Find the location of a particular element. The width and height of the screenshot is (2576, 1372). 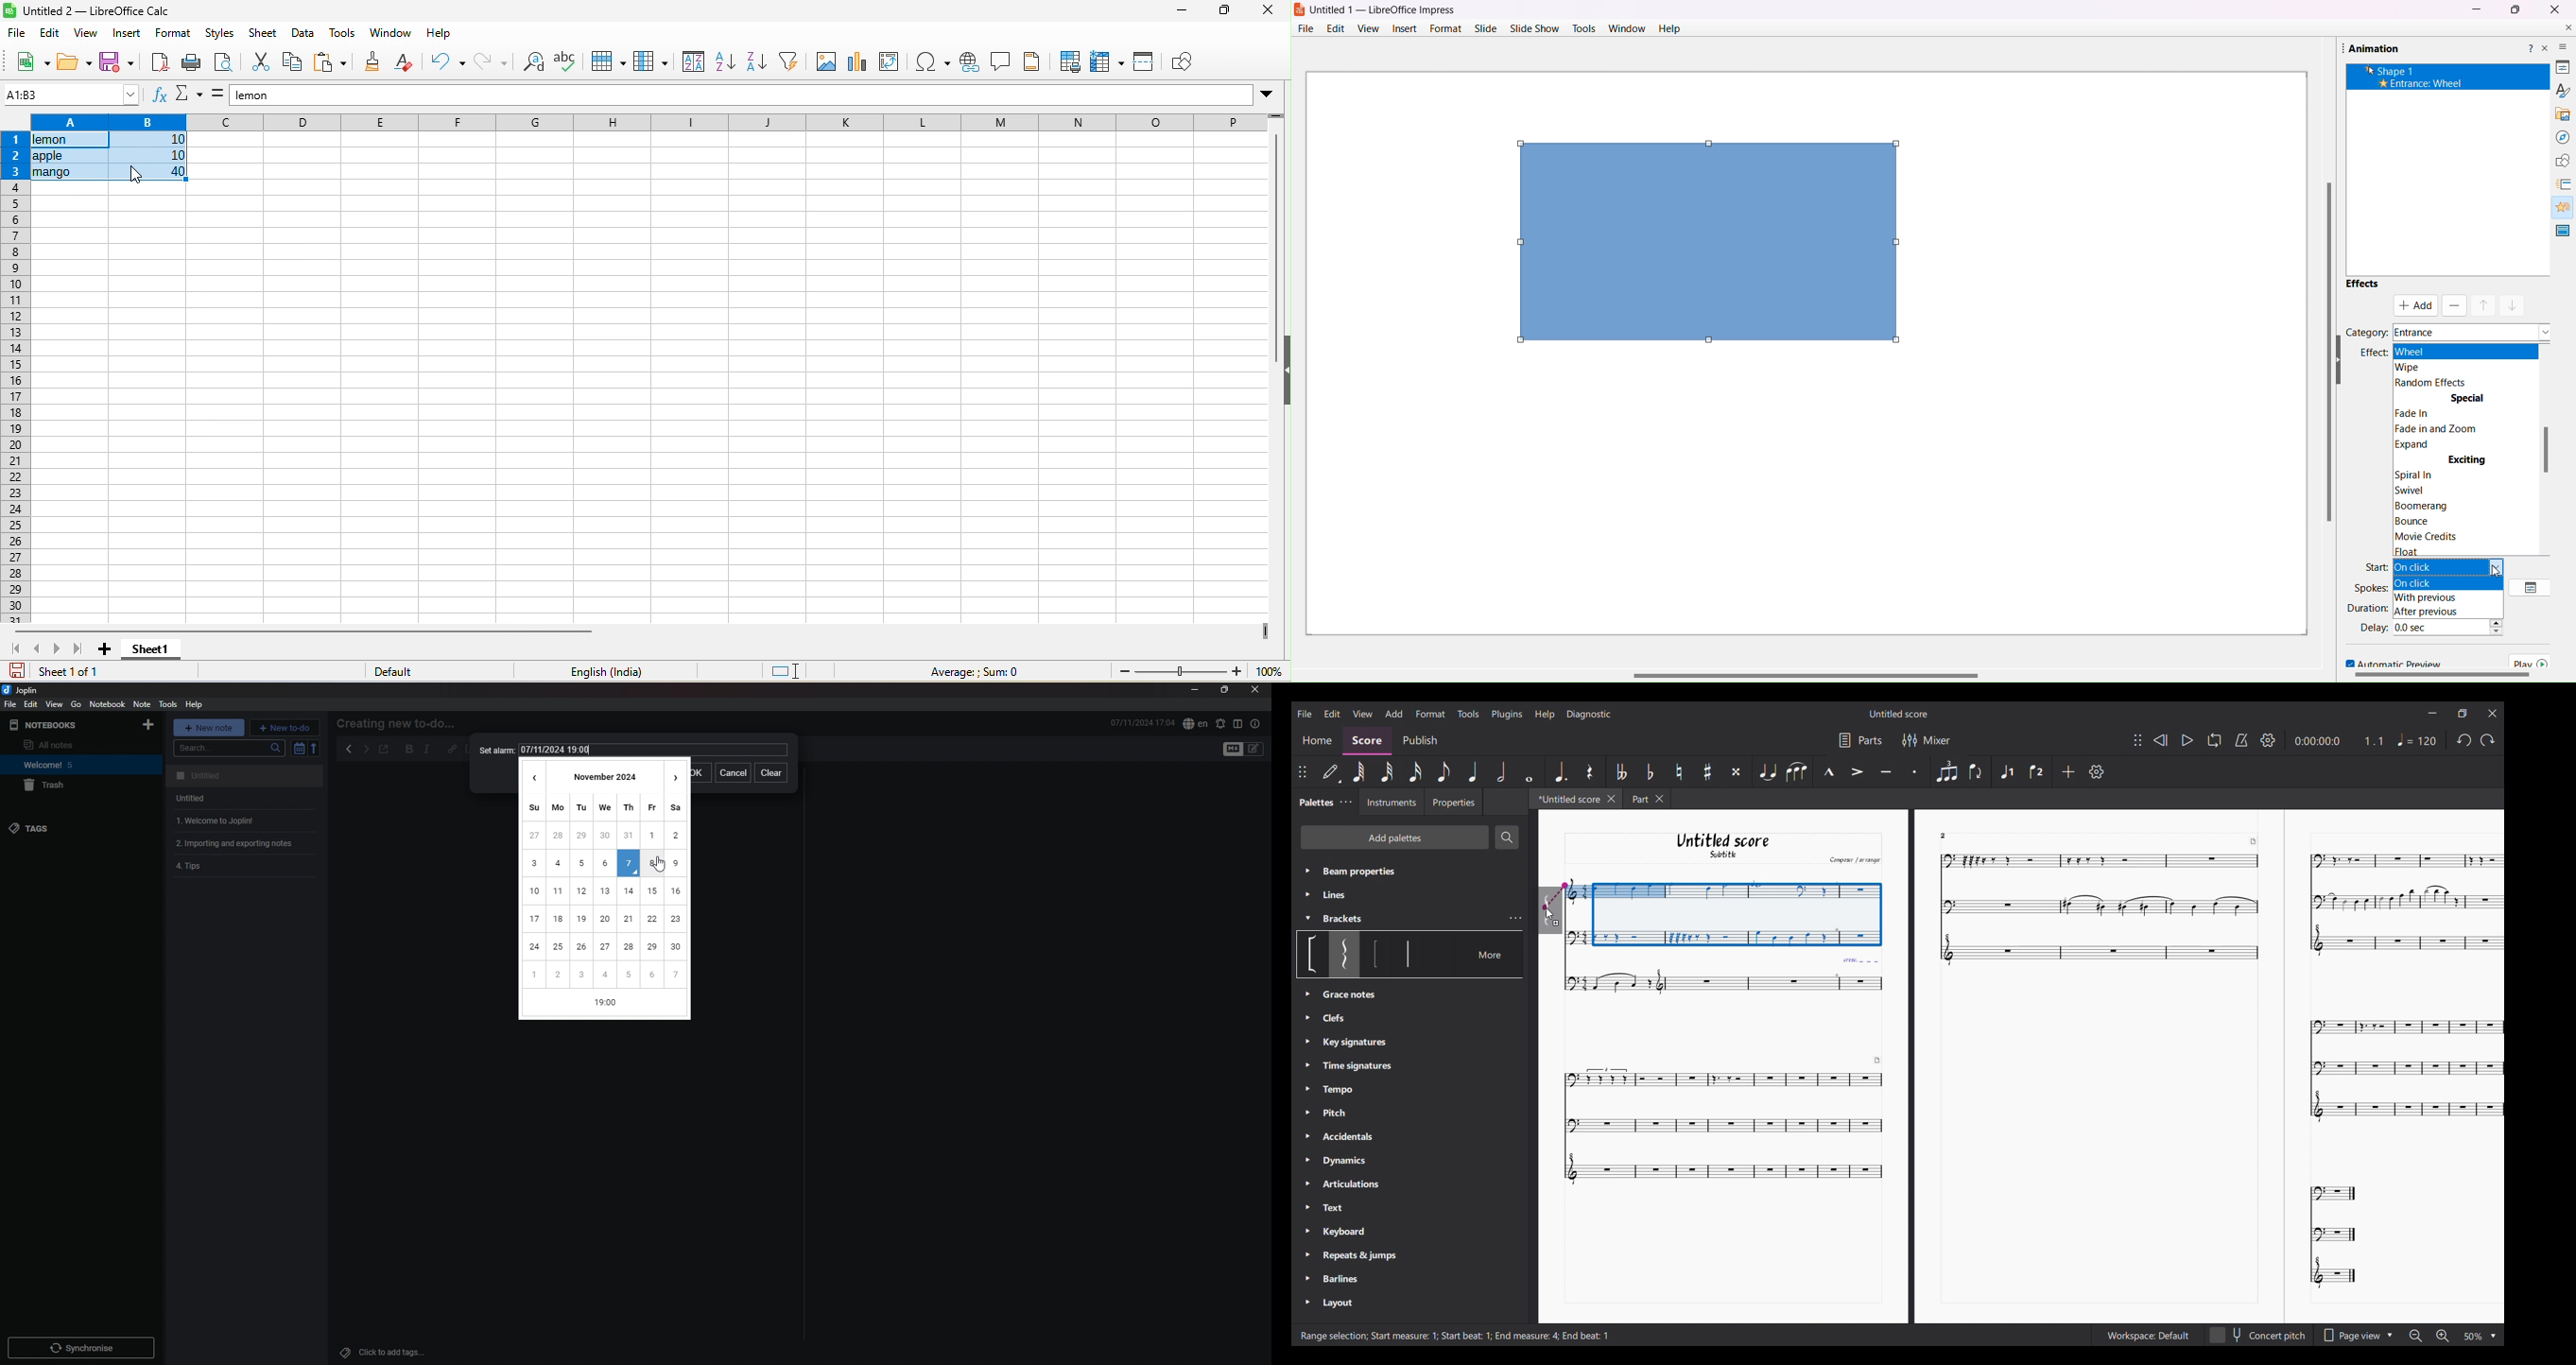

Plugins is located at coordinates (1507, 714).